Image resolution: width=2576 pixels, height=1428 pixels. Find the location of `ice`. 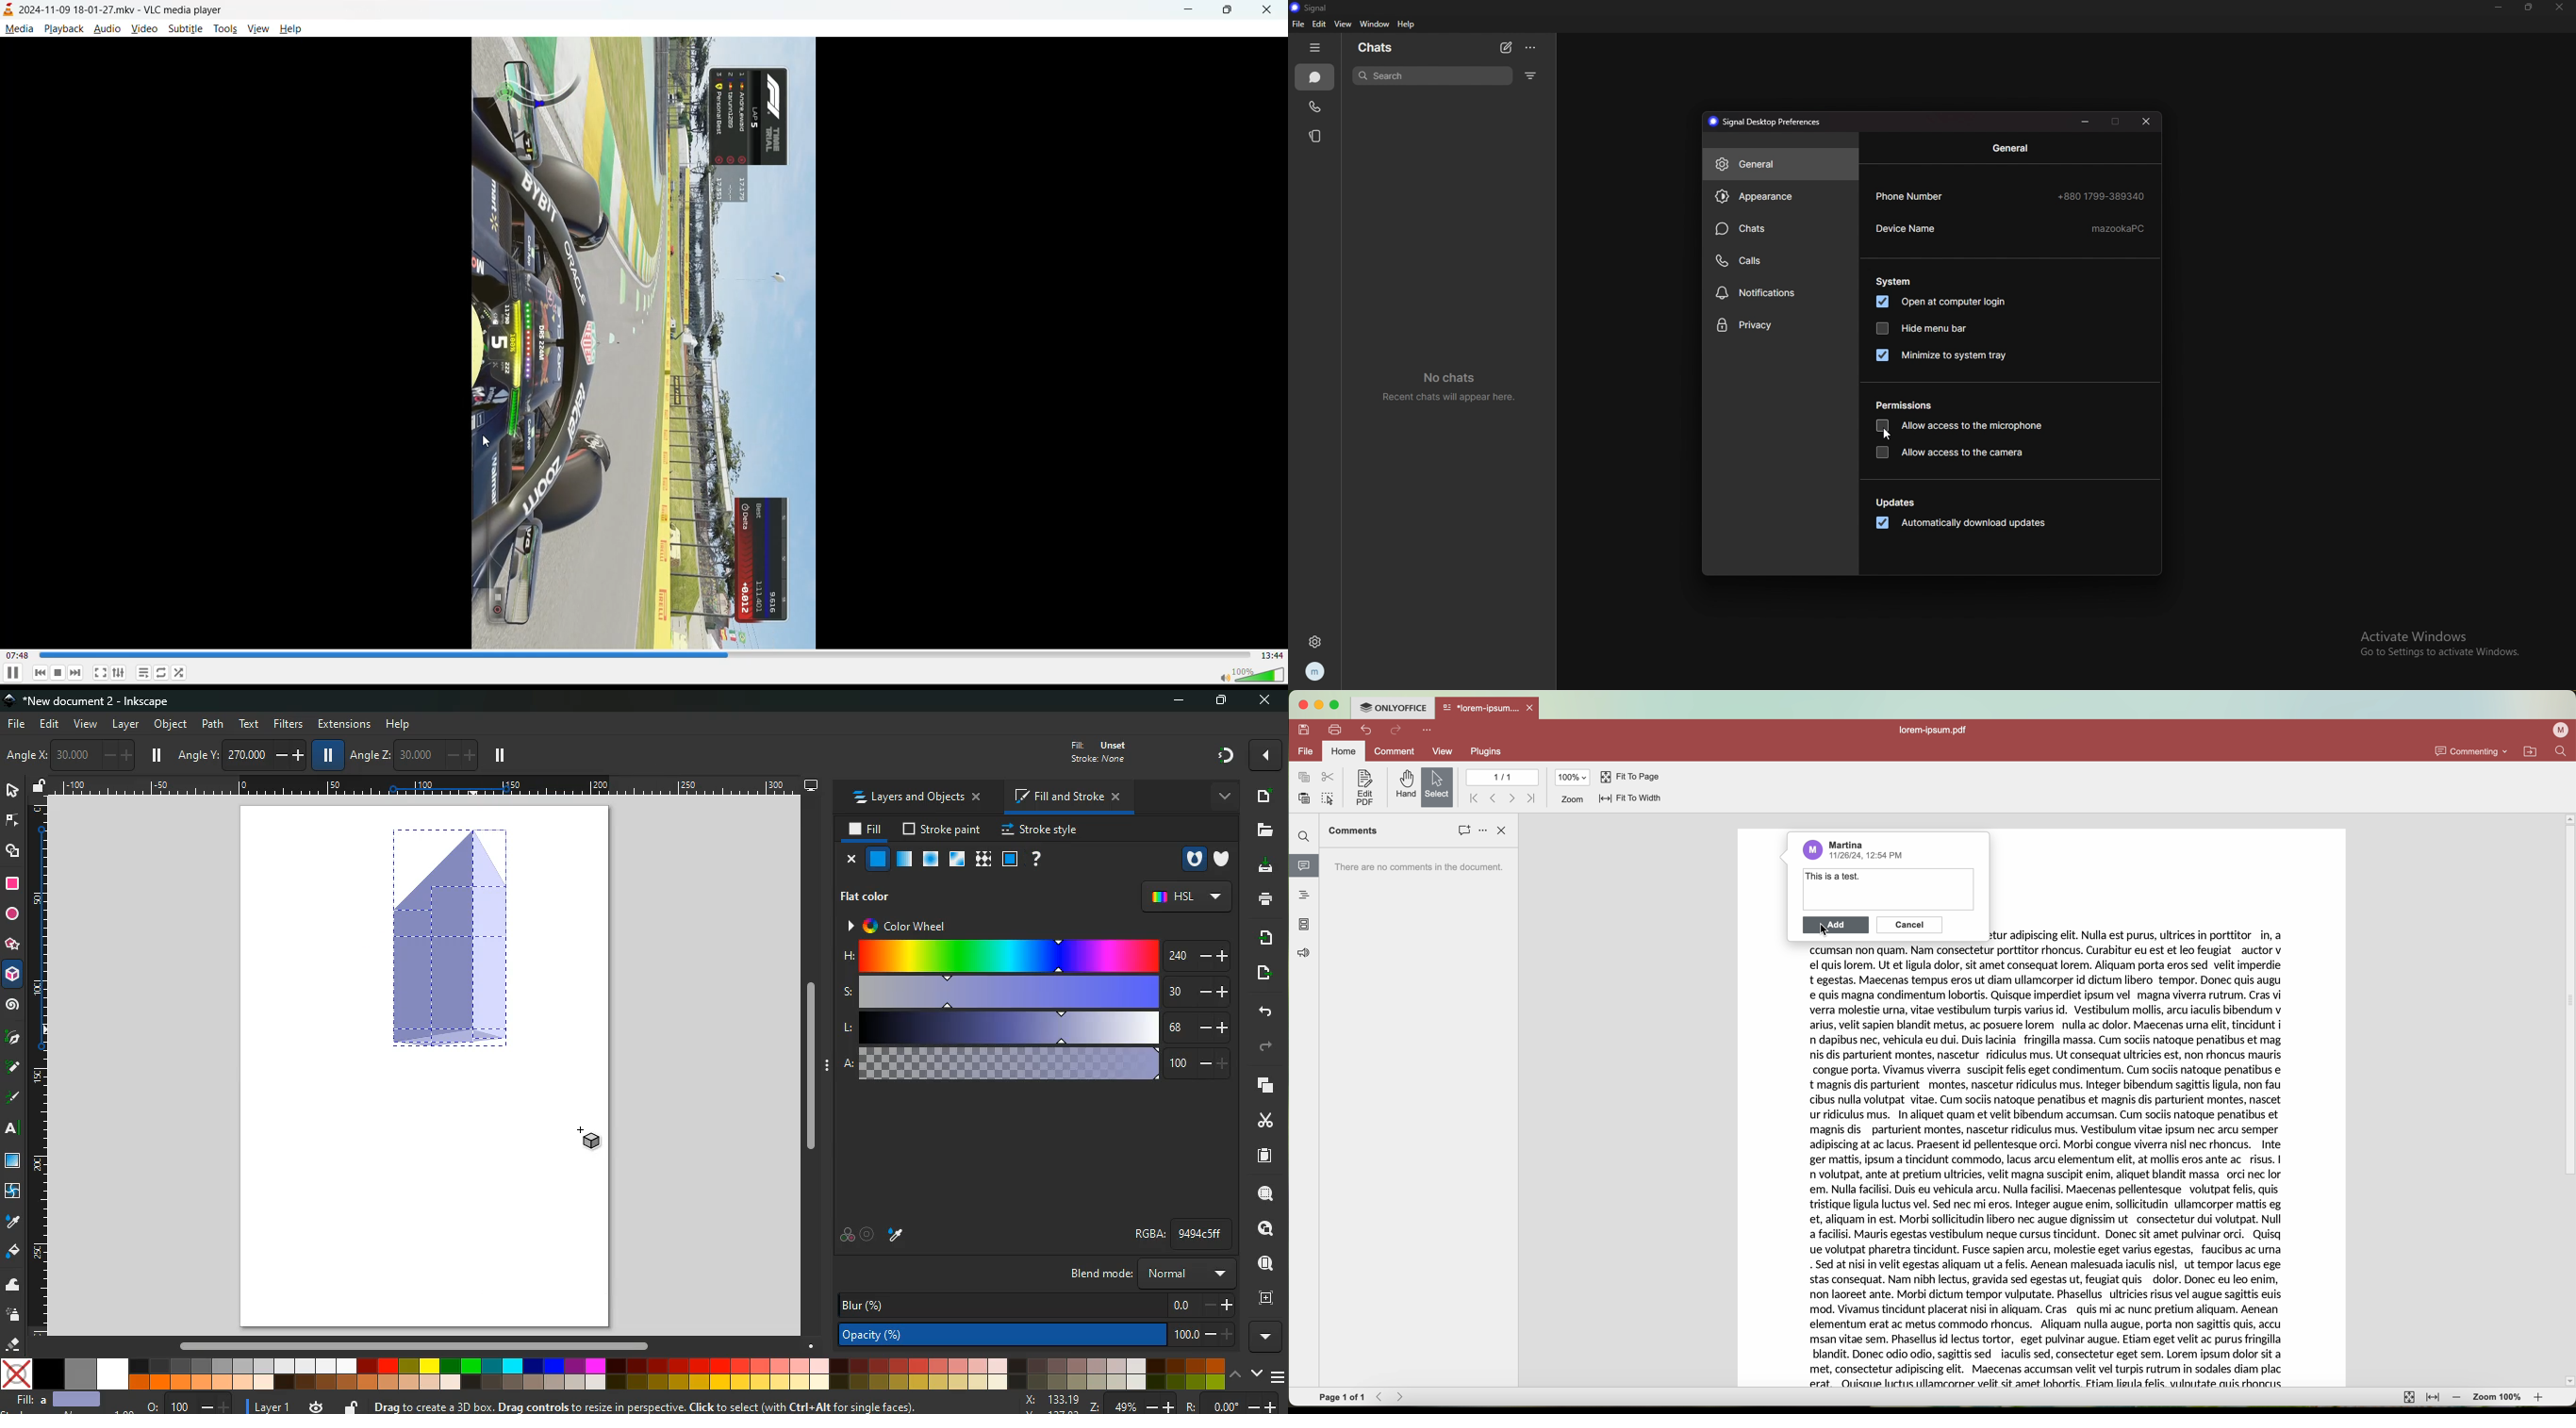

ice is located at coordinates (929, 861).